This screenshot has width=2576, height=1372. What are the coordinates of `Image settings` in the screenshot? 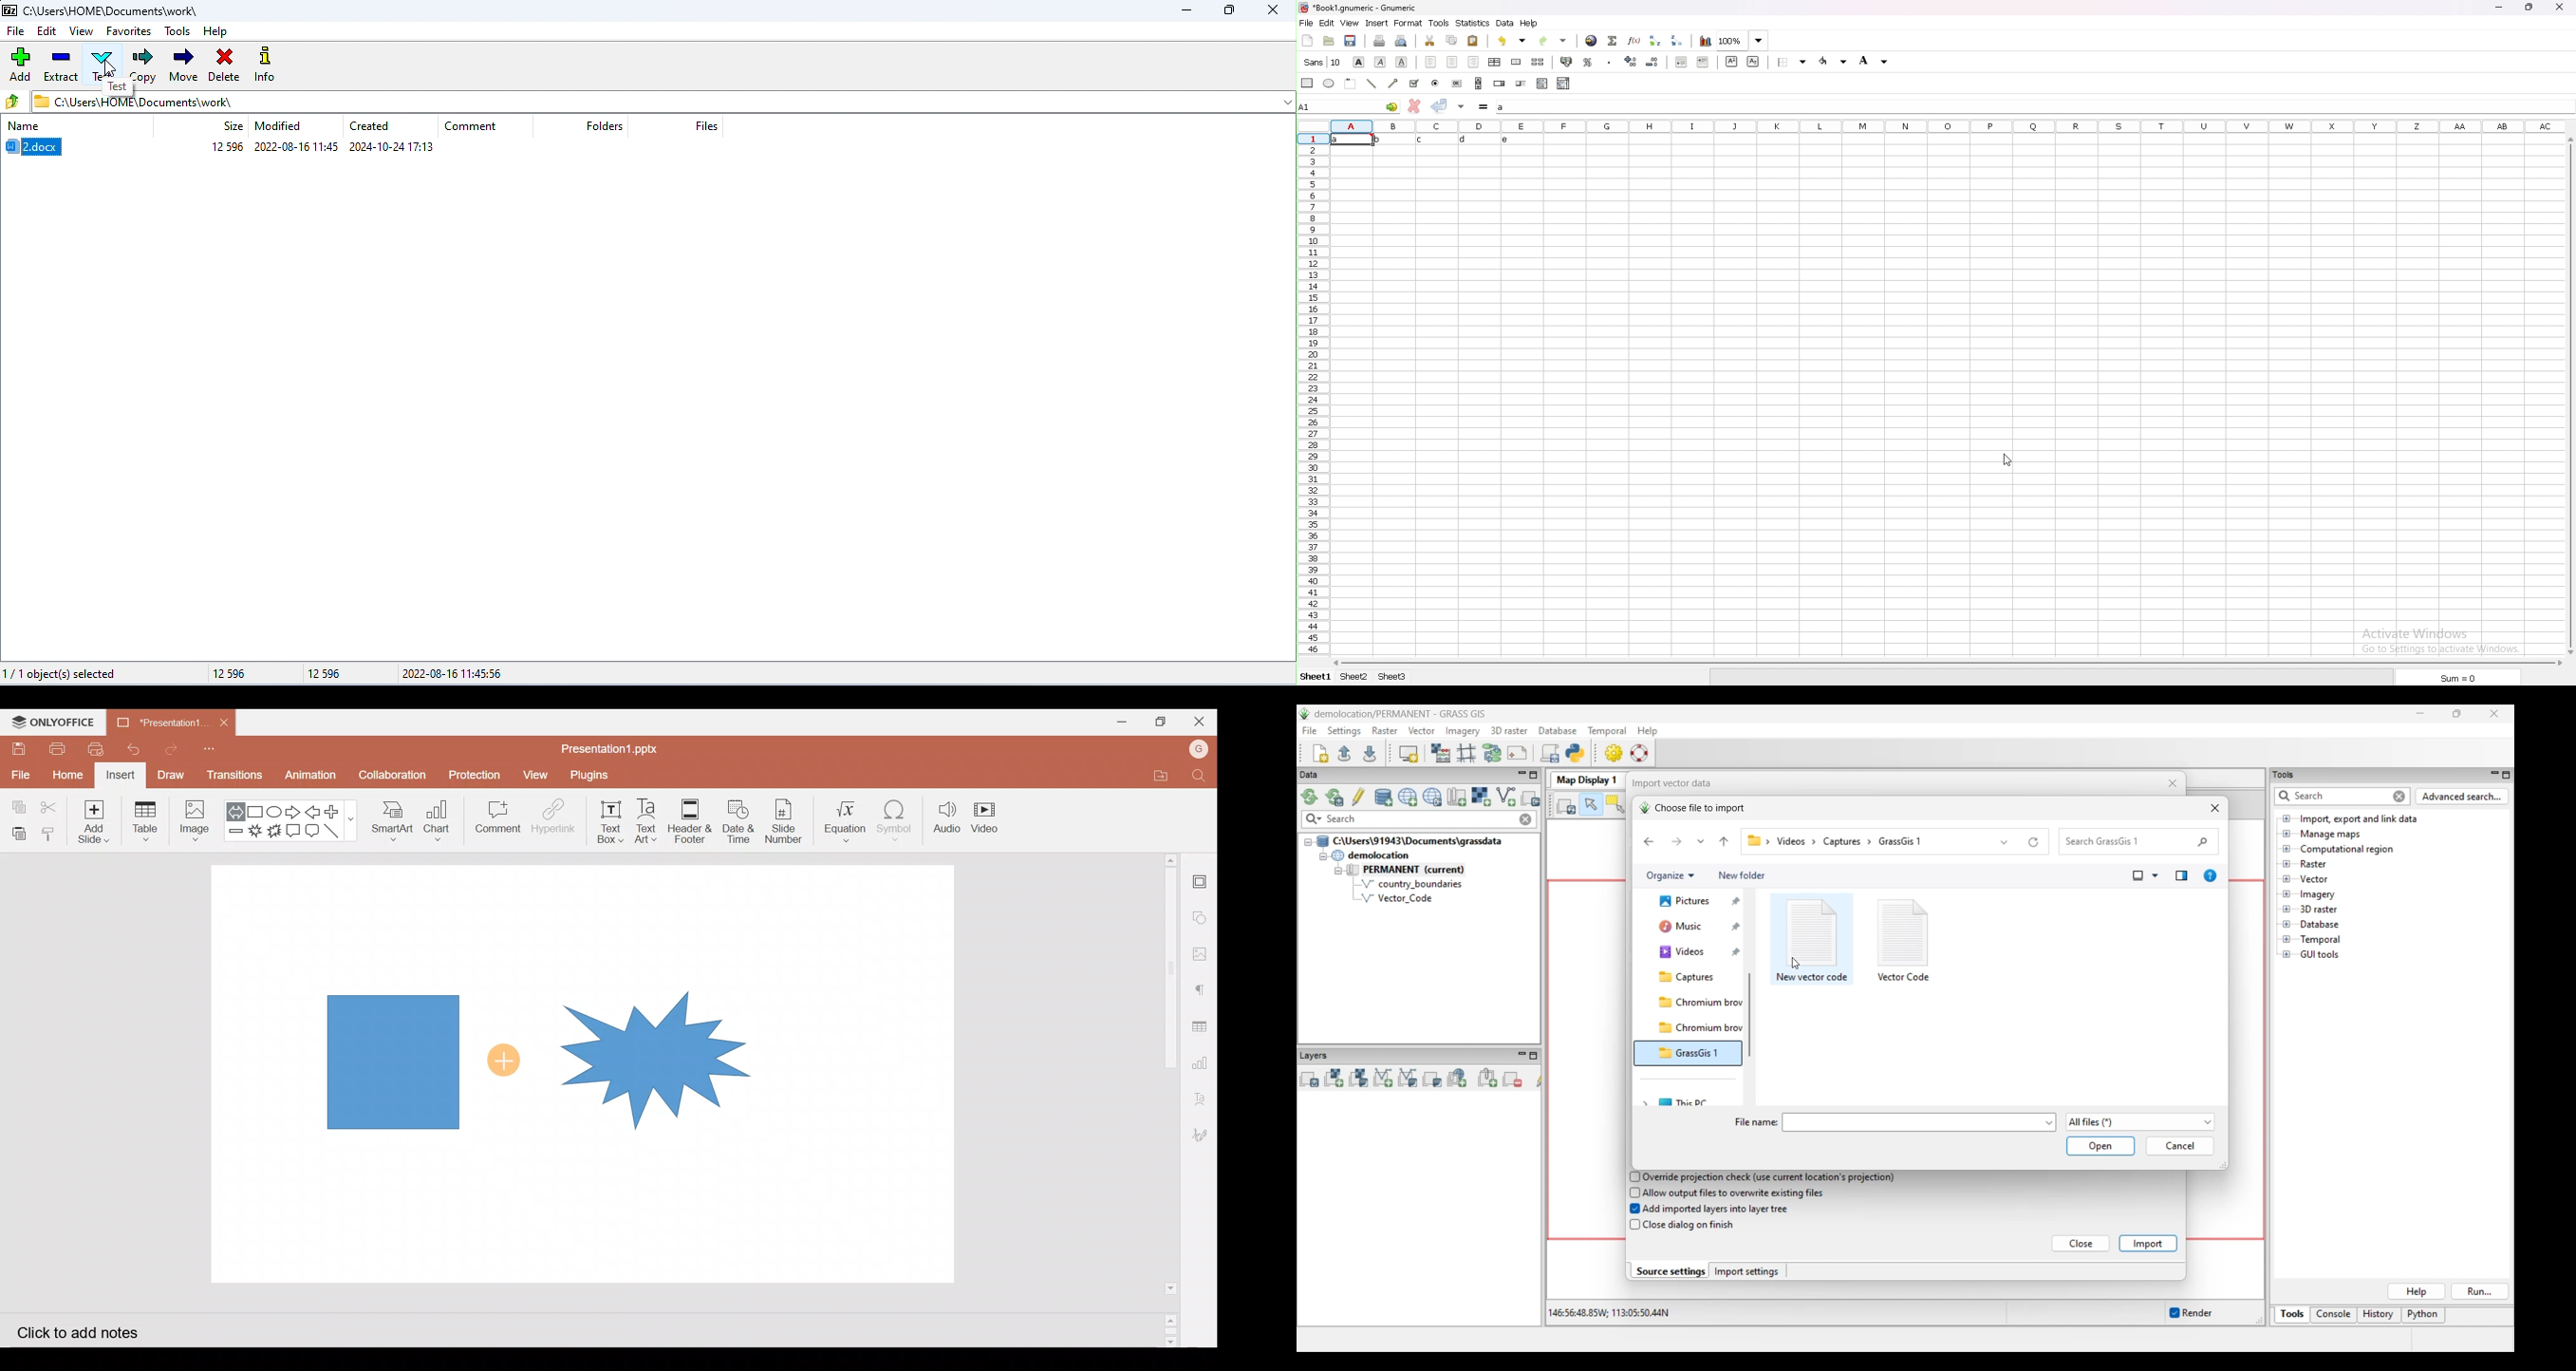 It's located at (1202, 954).